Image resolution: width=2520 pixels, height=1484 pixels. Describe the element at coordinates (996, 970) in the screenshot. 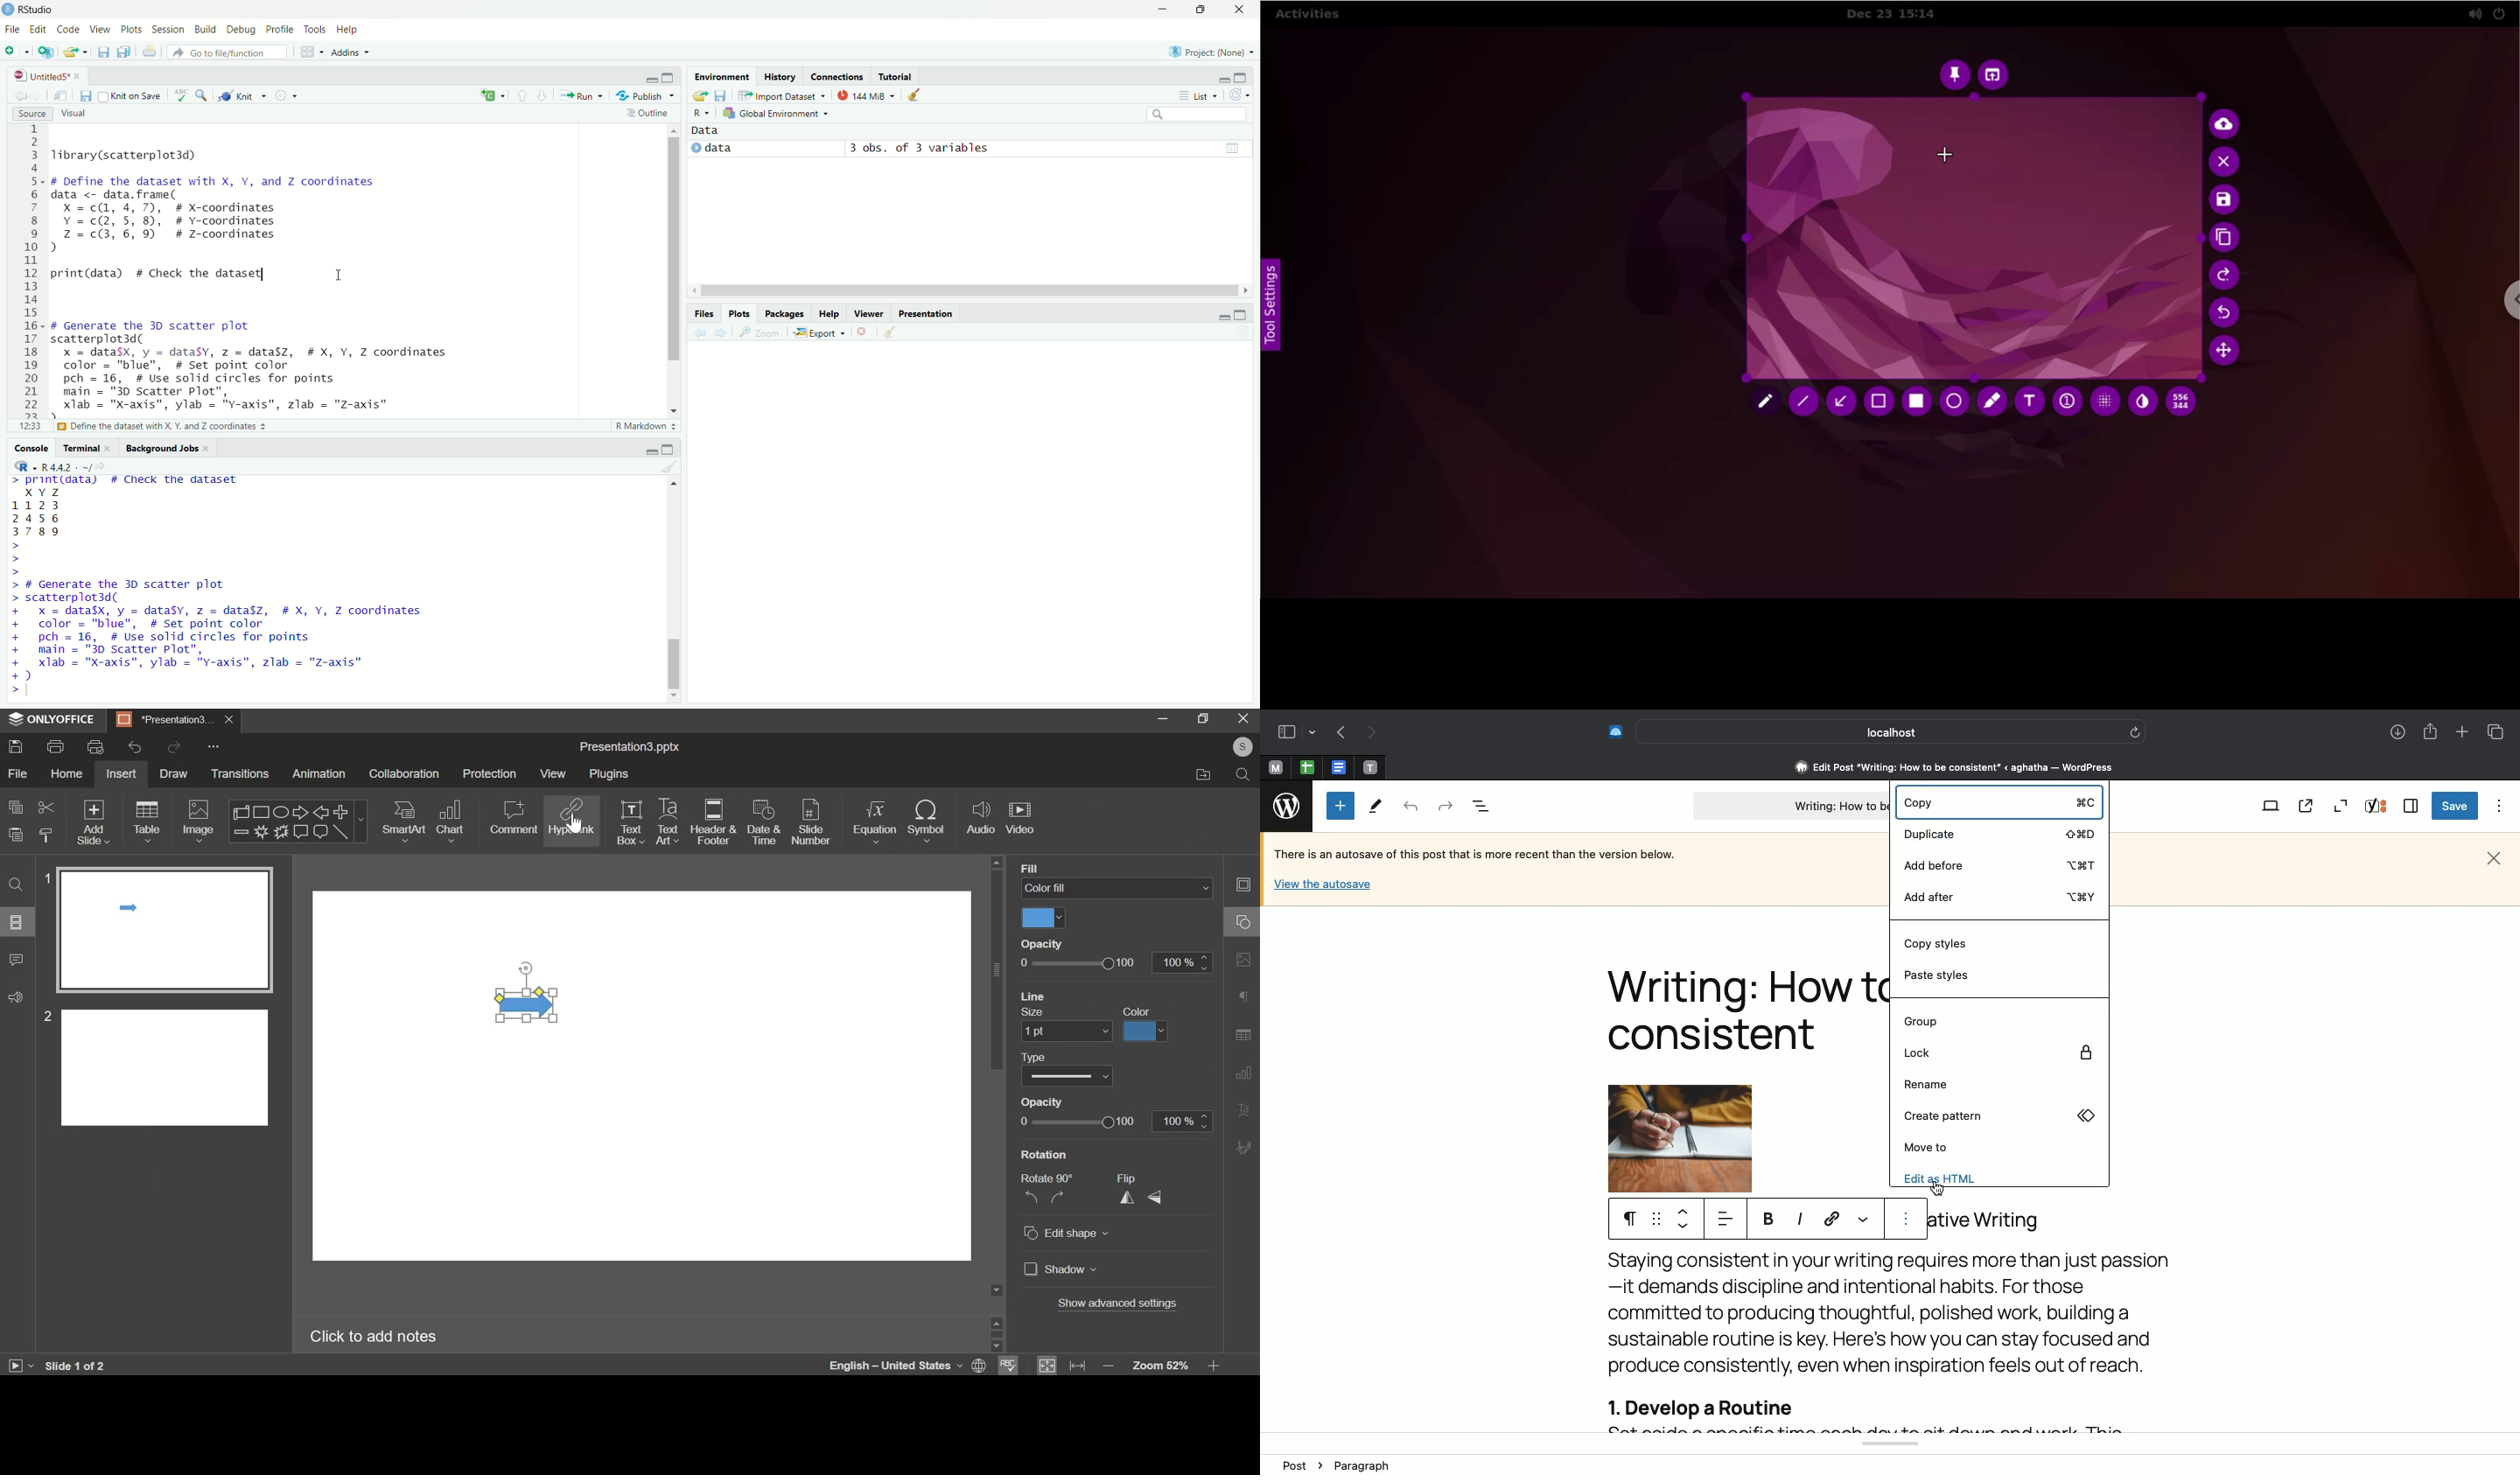

I see `vertical scrollbar` at that location.